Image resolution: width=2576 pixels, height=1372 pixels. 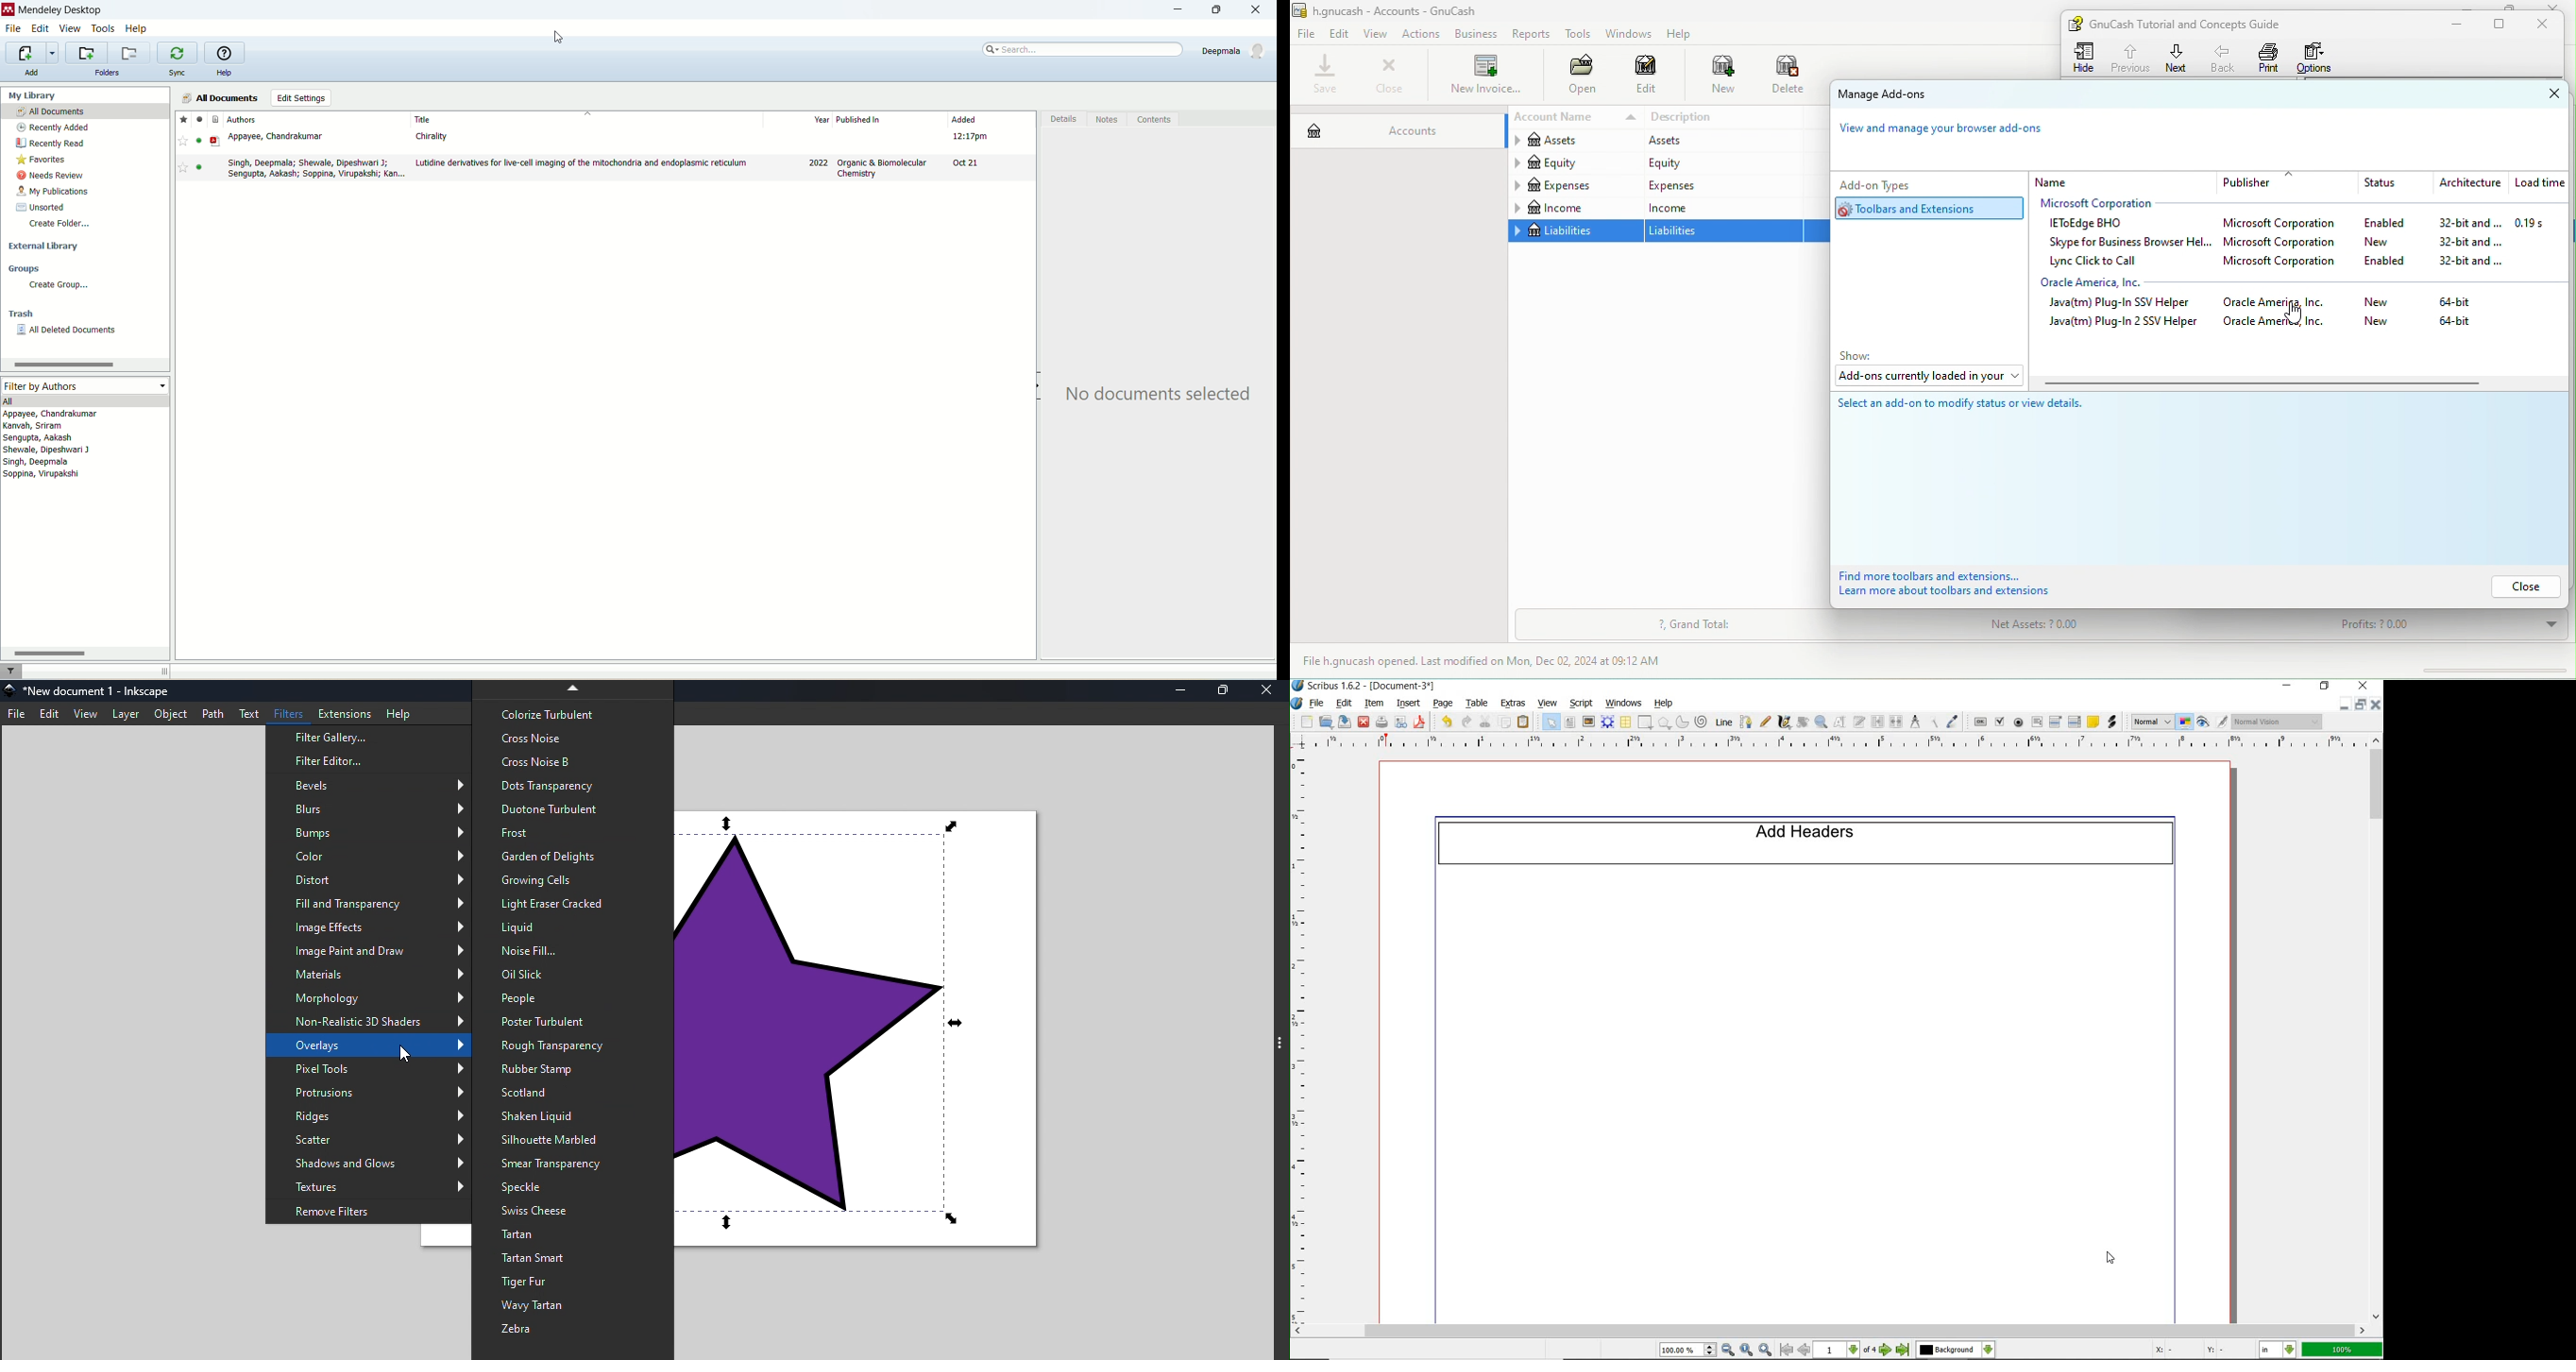 I want to click on assets, so click(x=1719, y=141).